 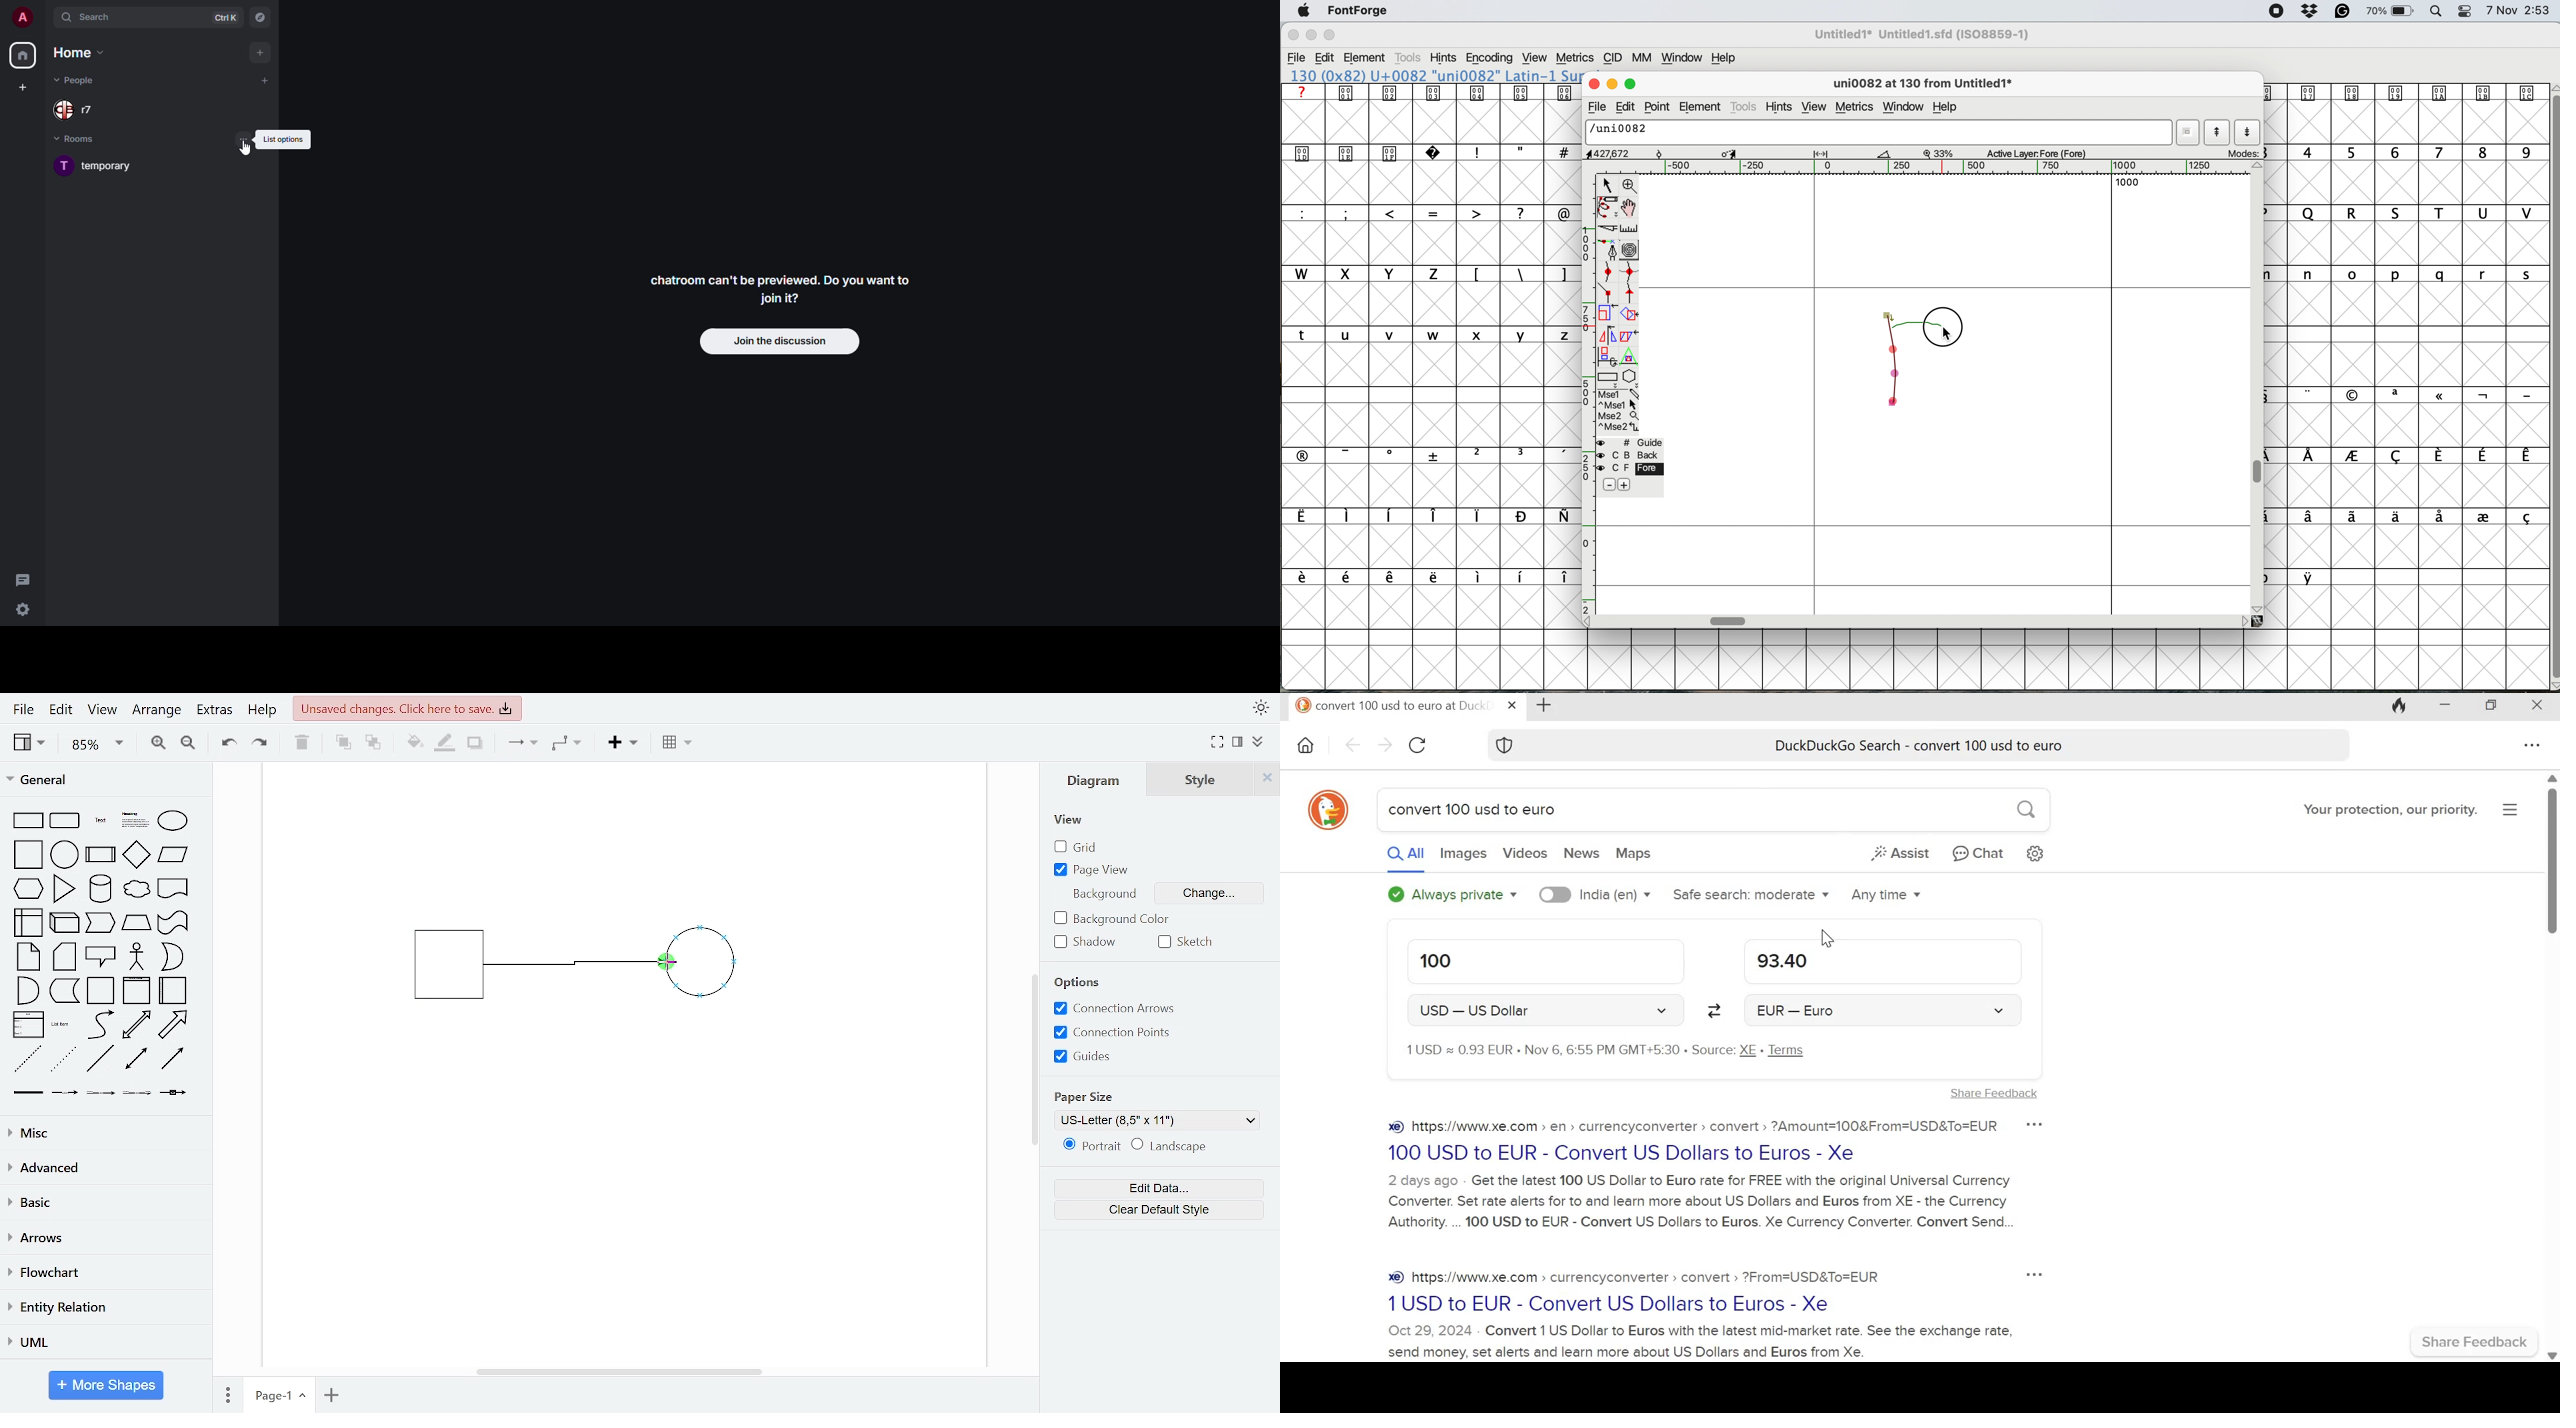 What do you see at coordinates (138, 958) in the screenshot?
I see `actor` at bounding box center [138, 958].